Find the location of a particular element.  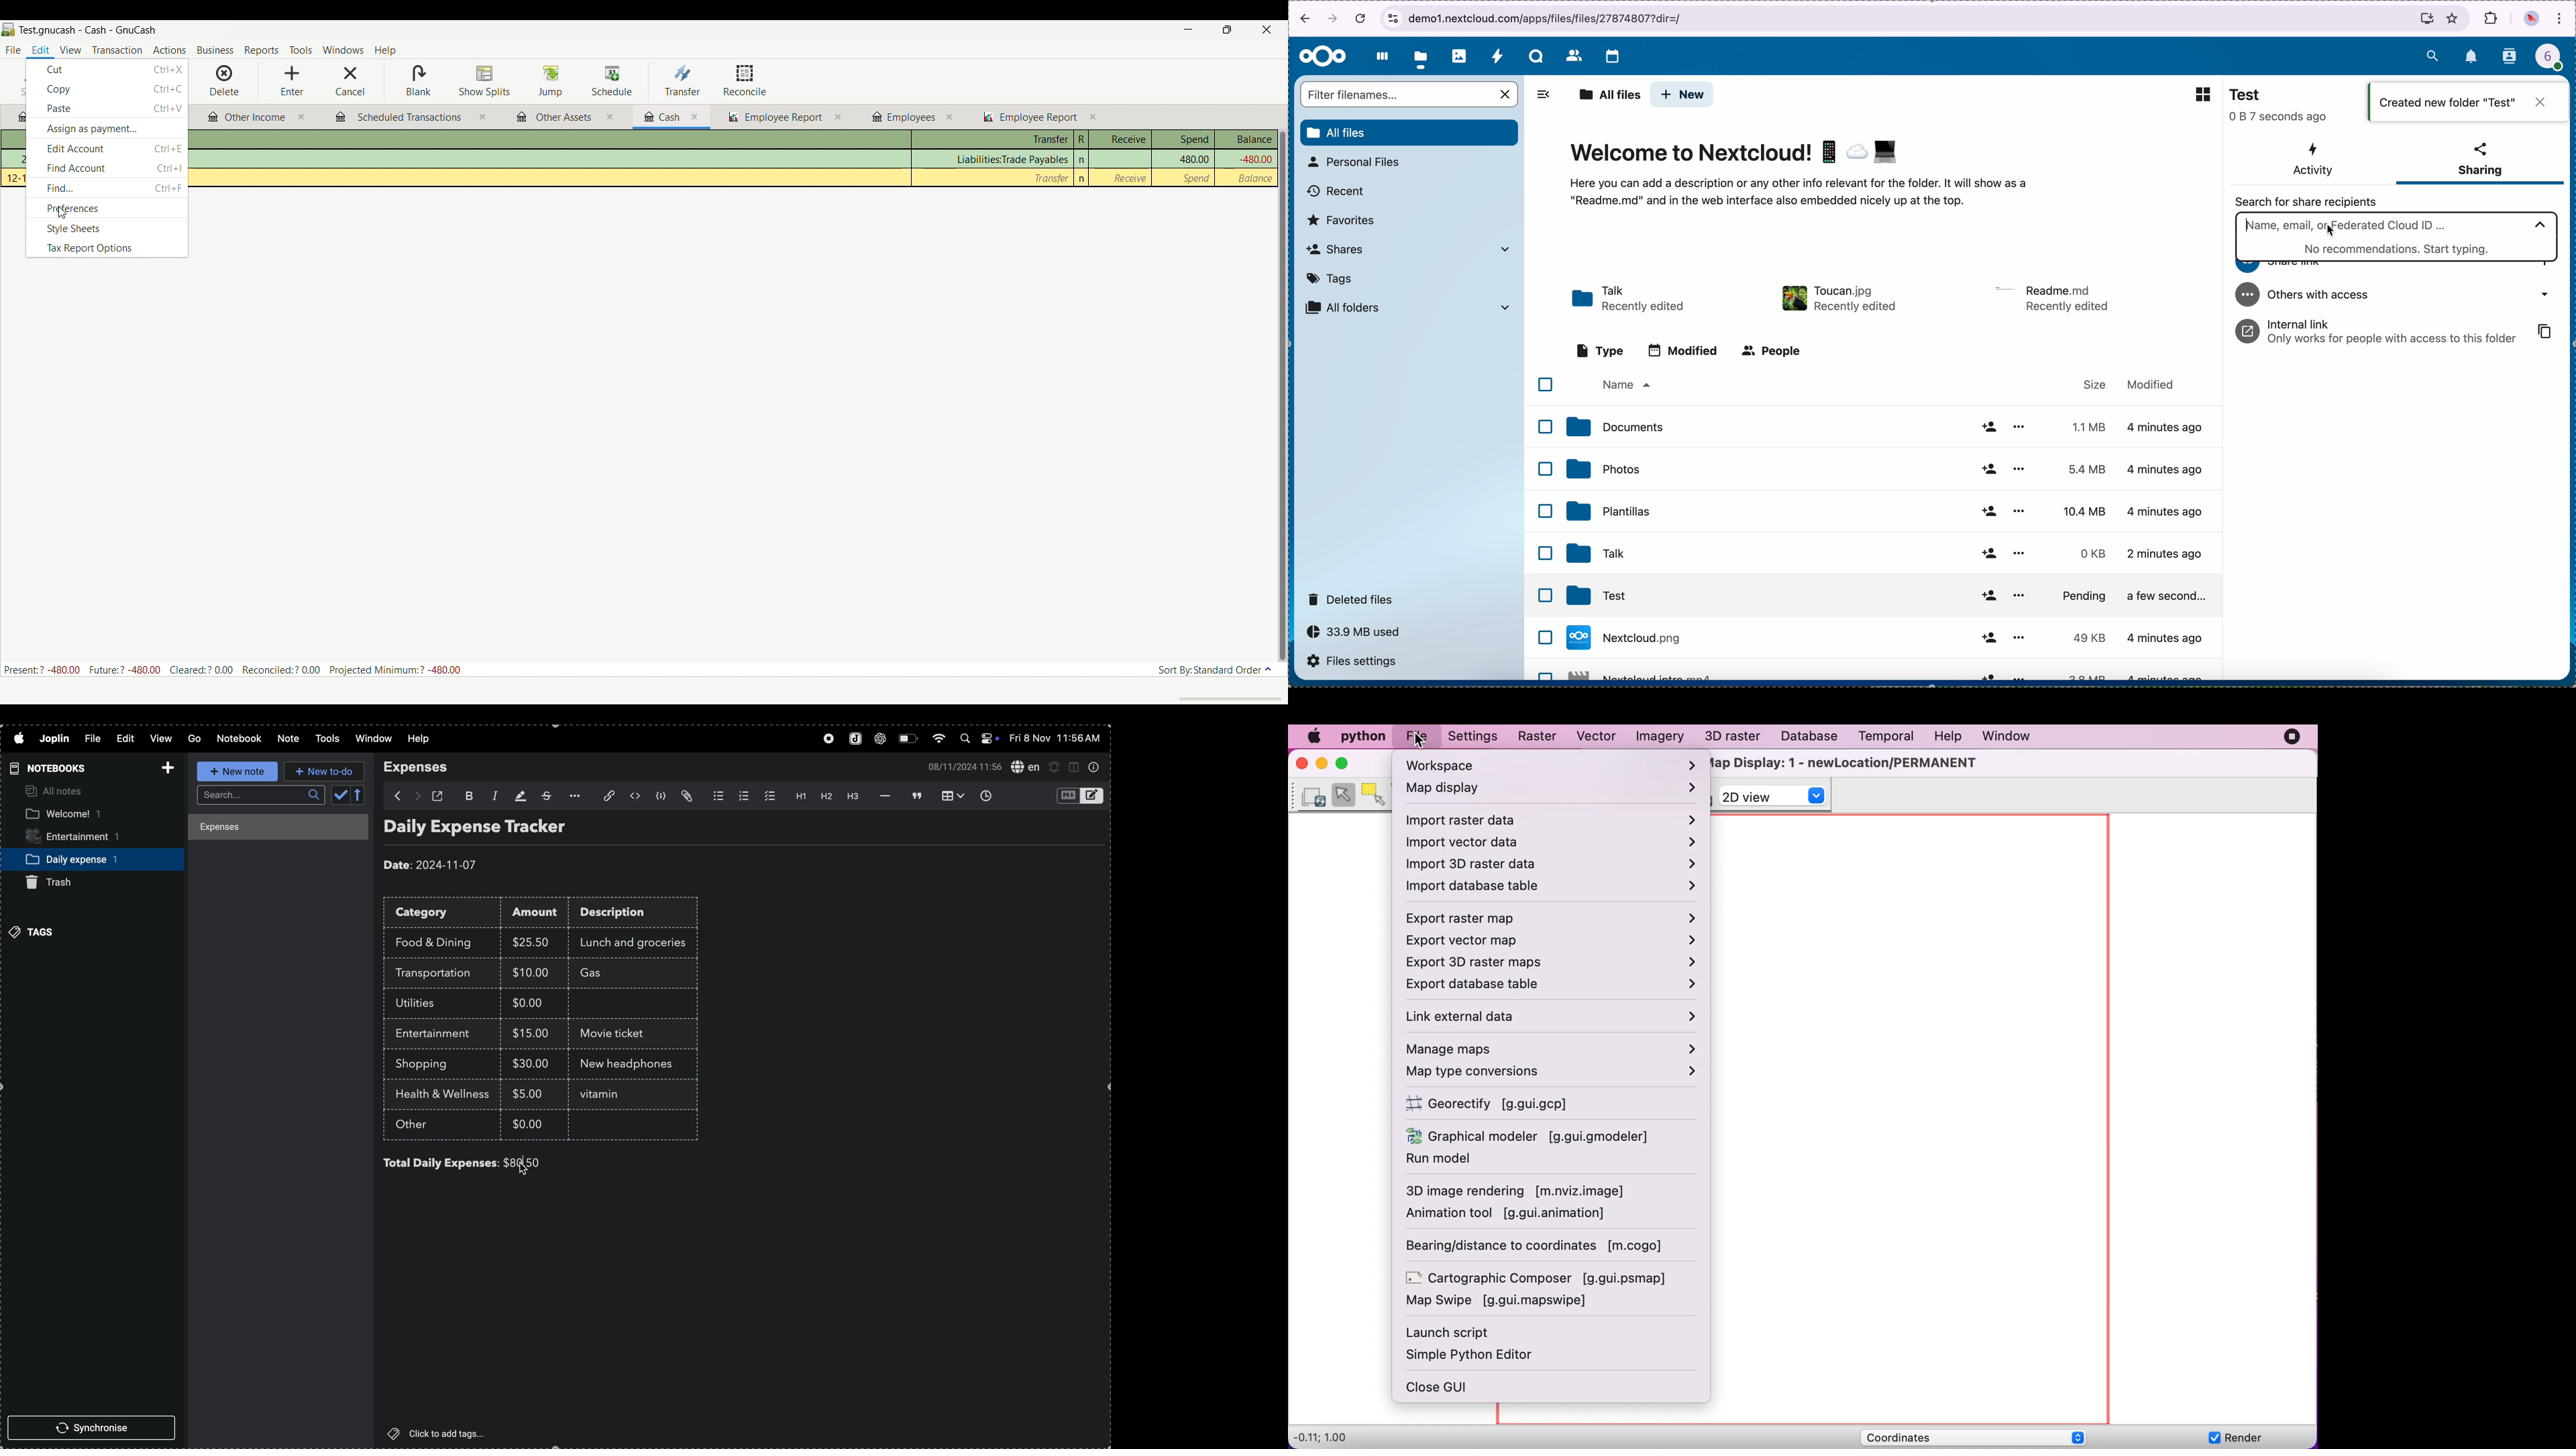

Nextcloud logo is located at coordinates (1323, 57).